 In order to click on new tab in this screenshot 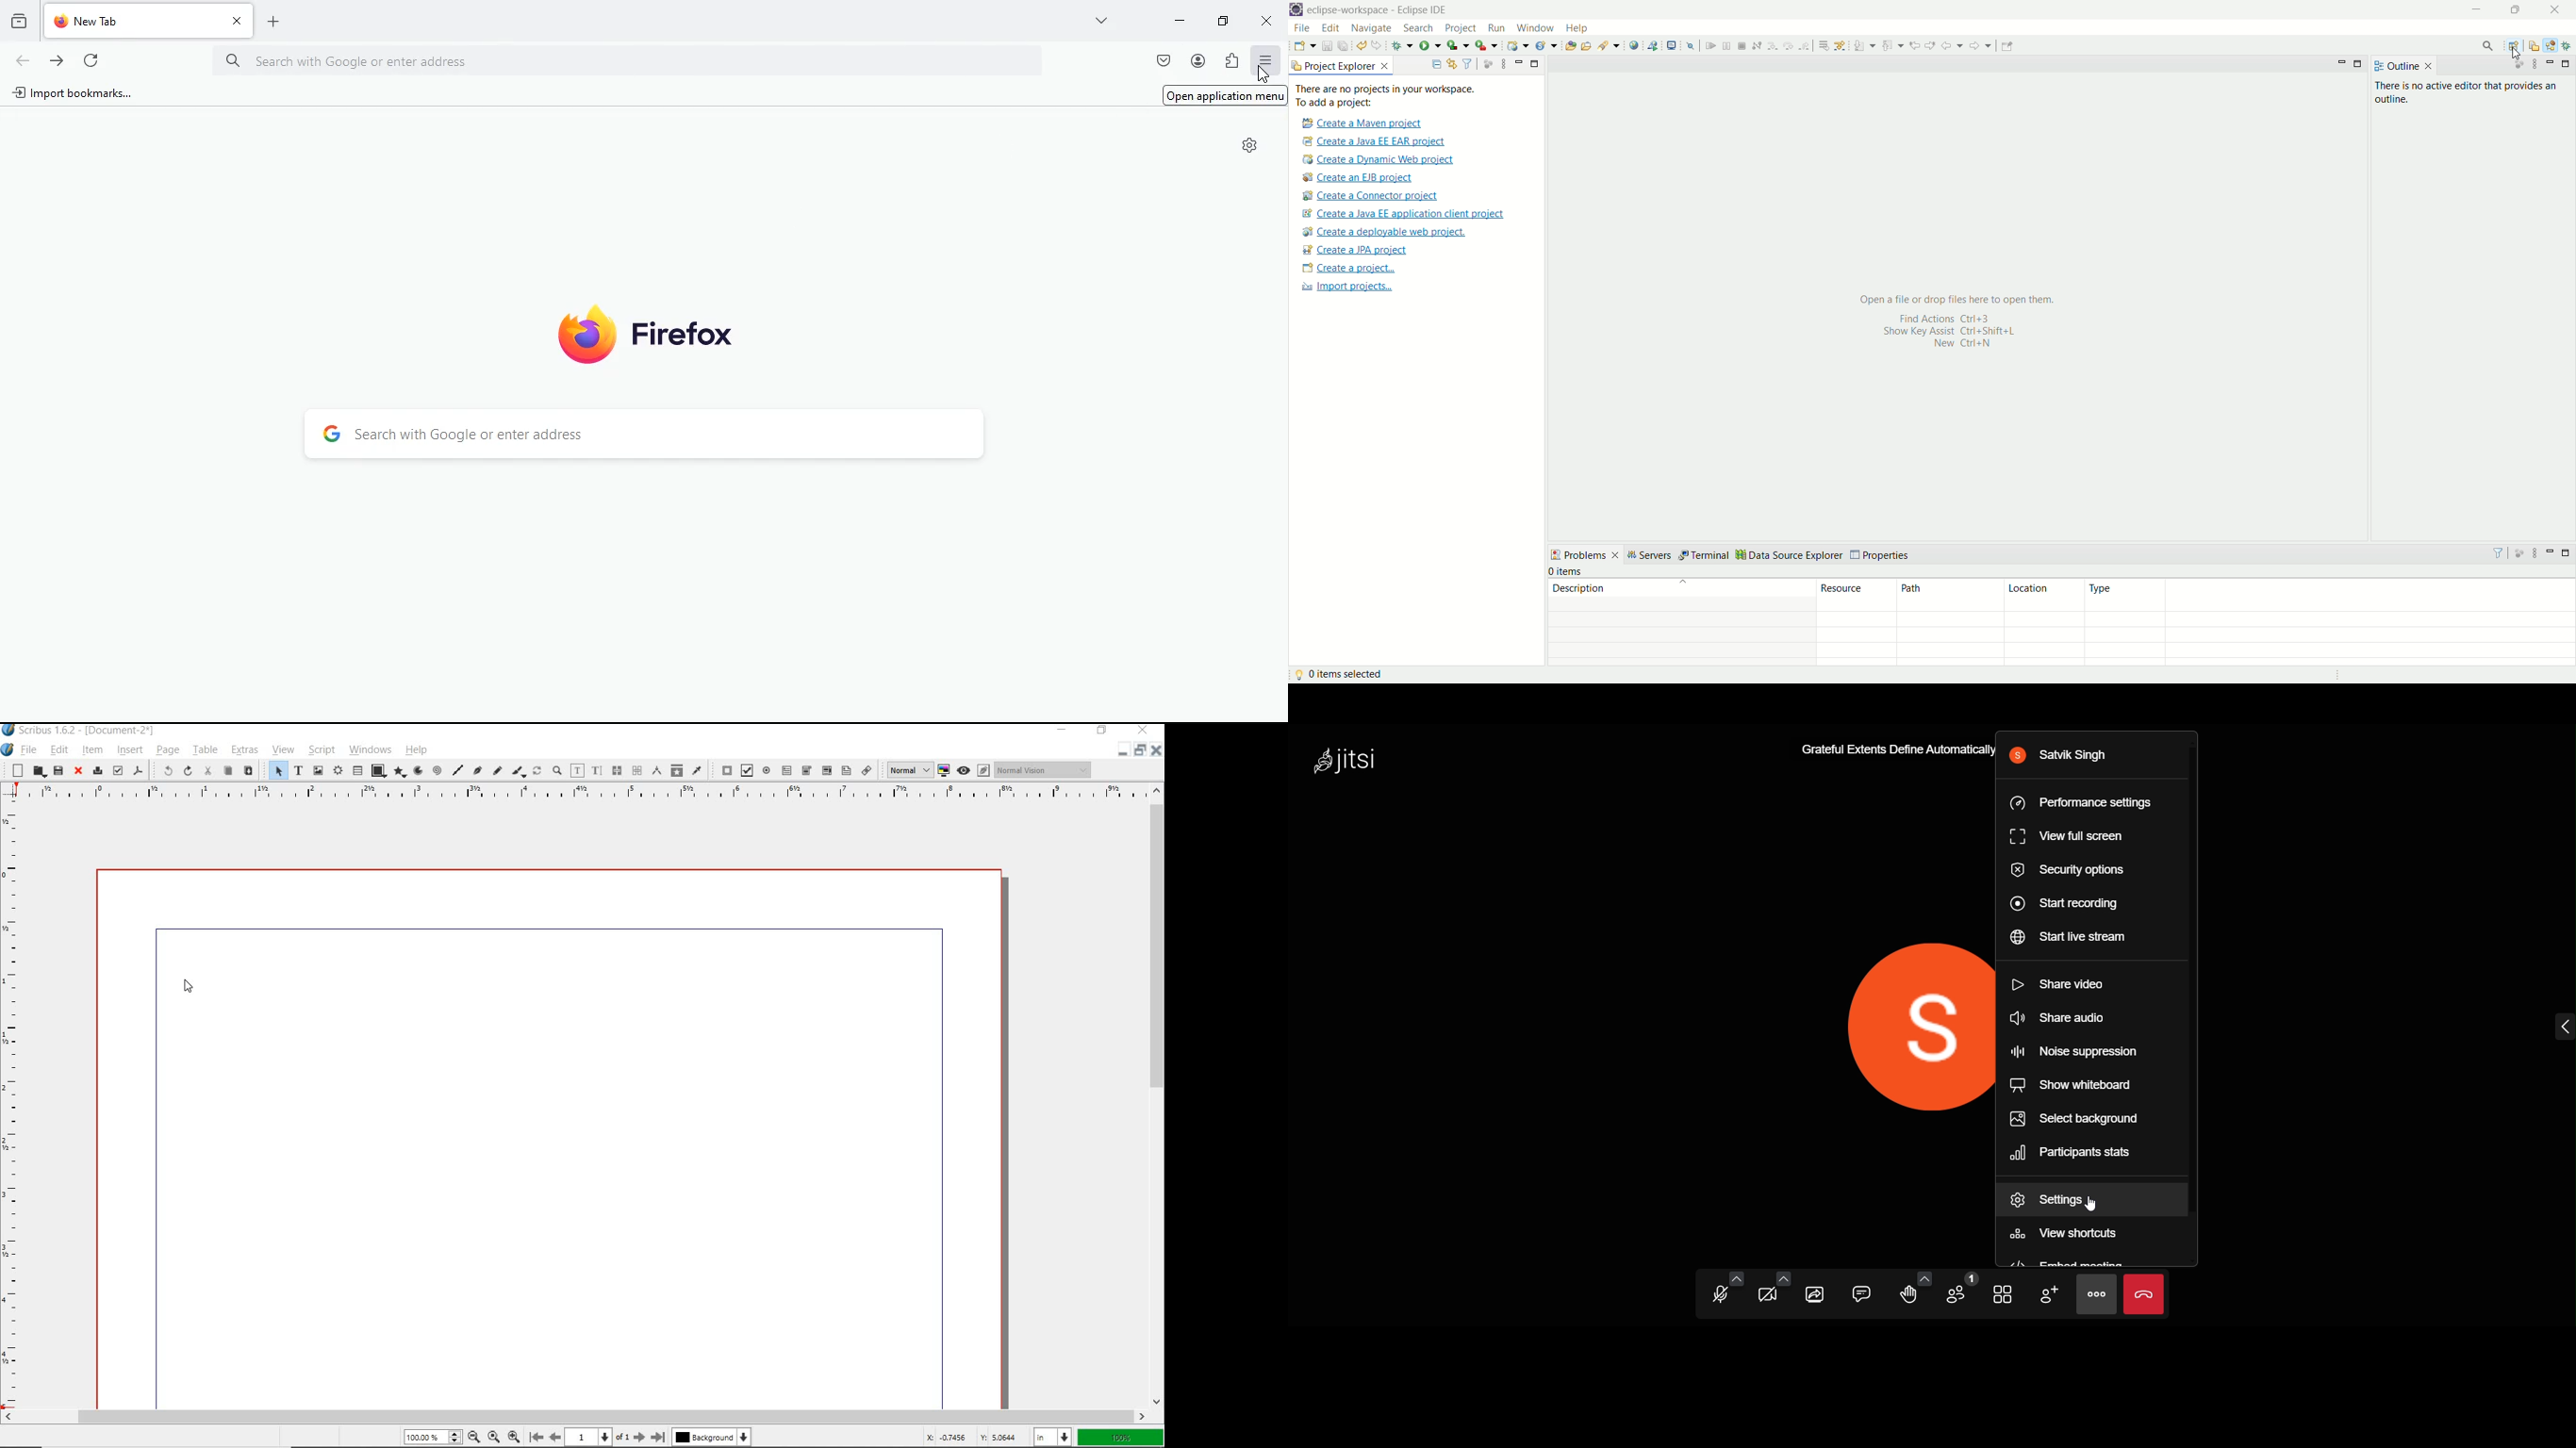, I will do `click(134, 21)`.